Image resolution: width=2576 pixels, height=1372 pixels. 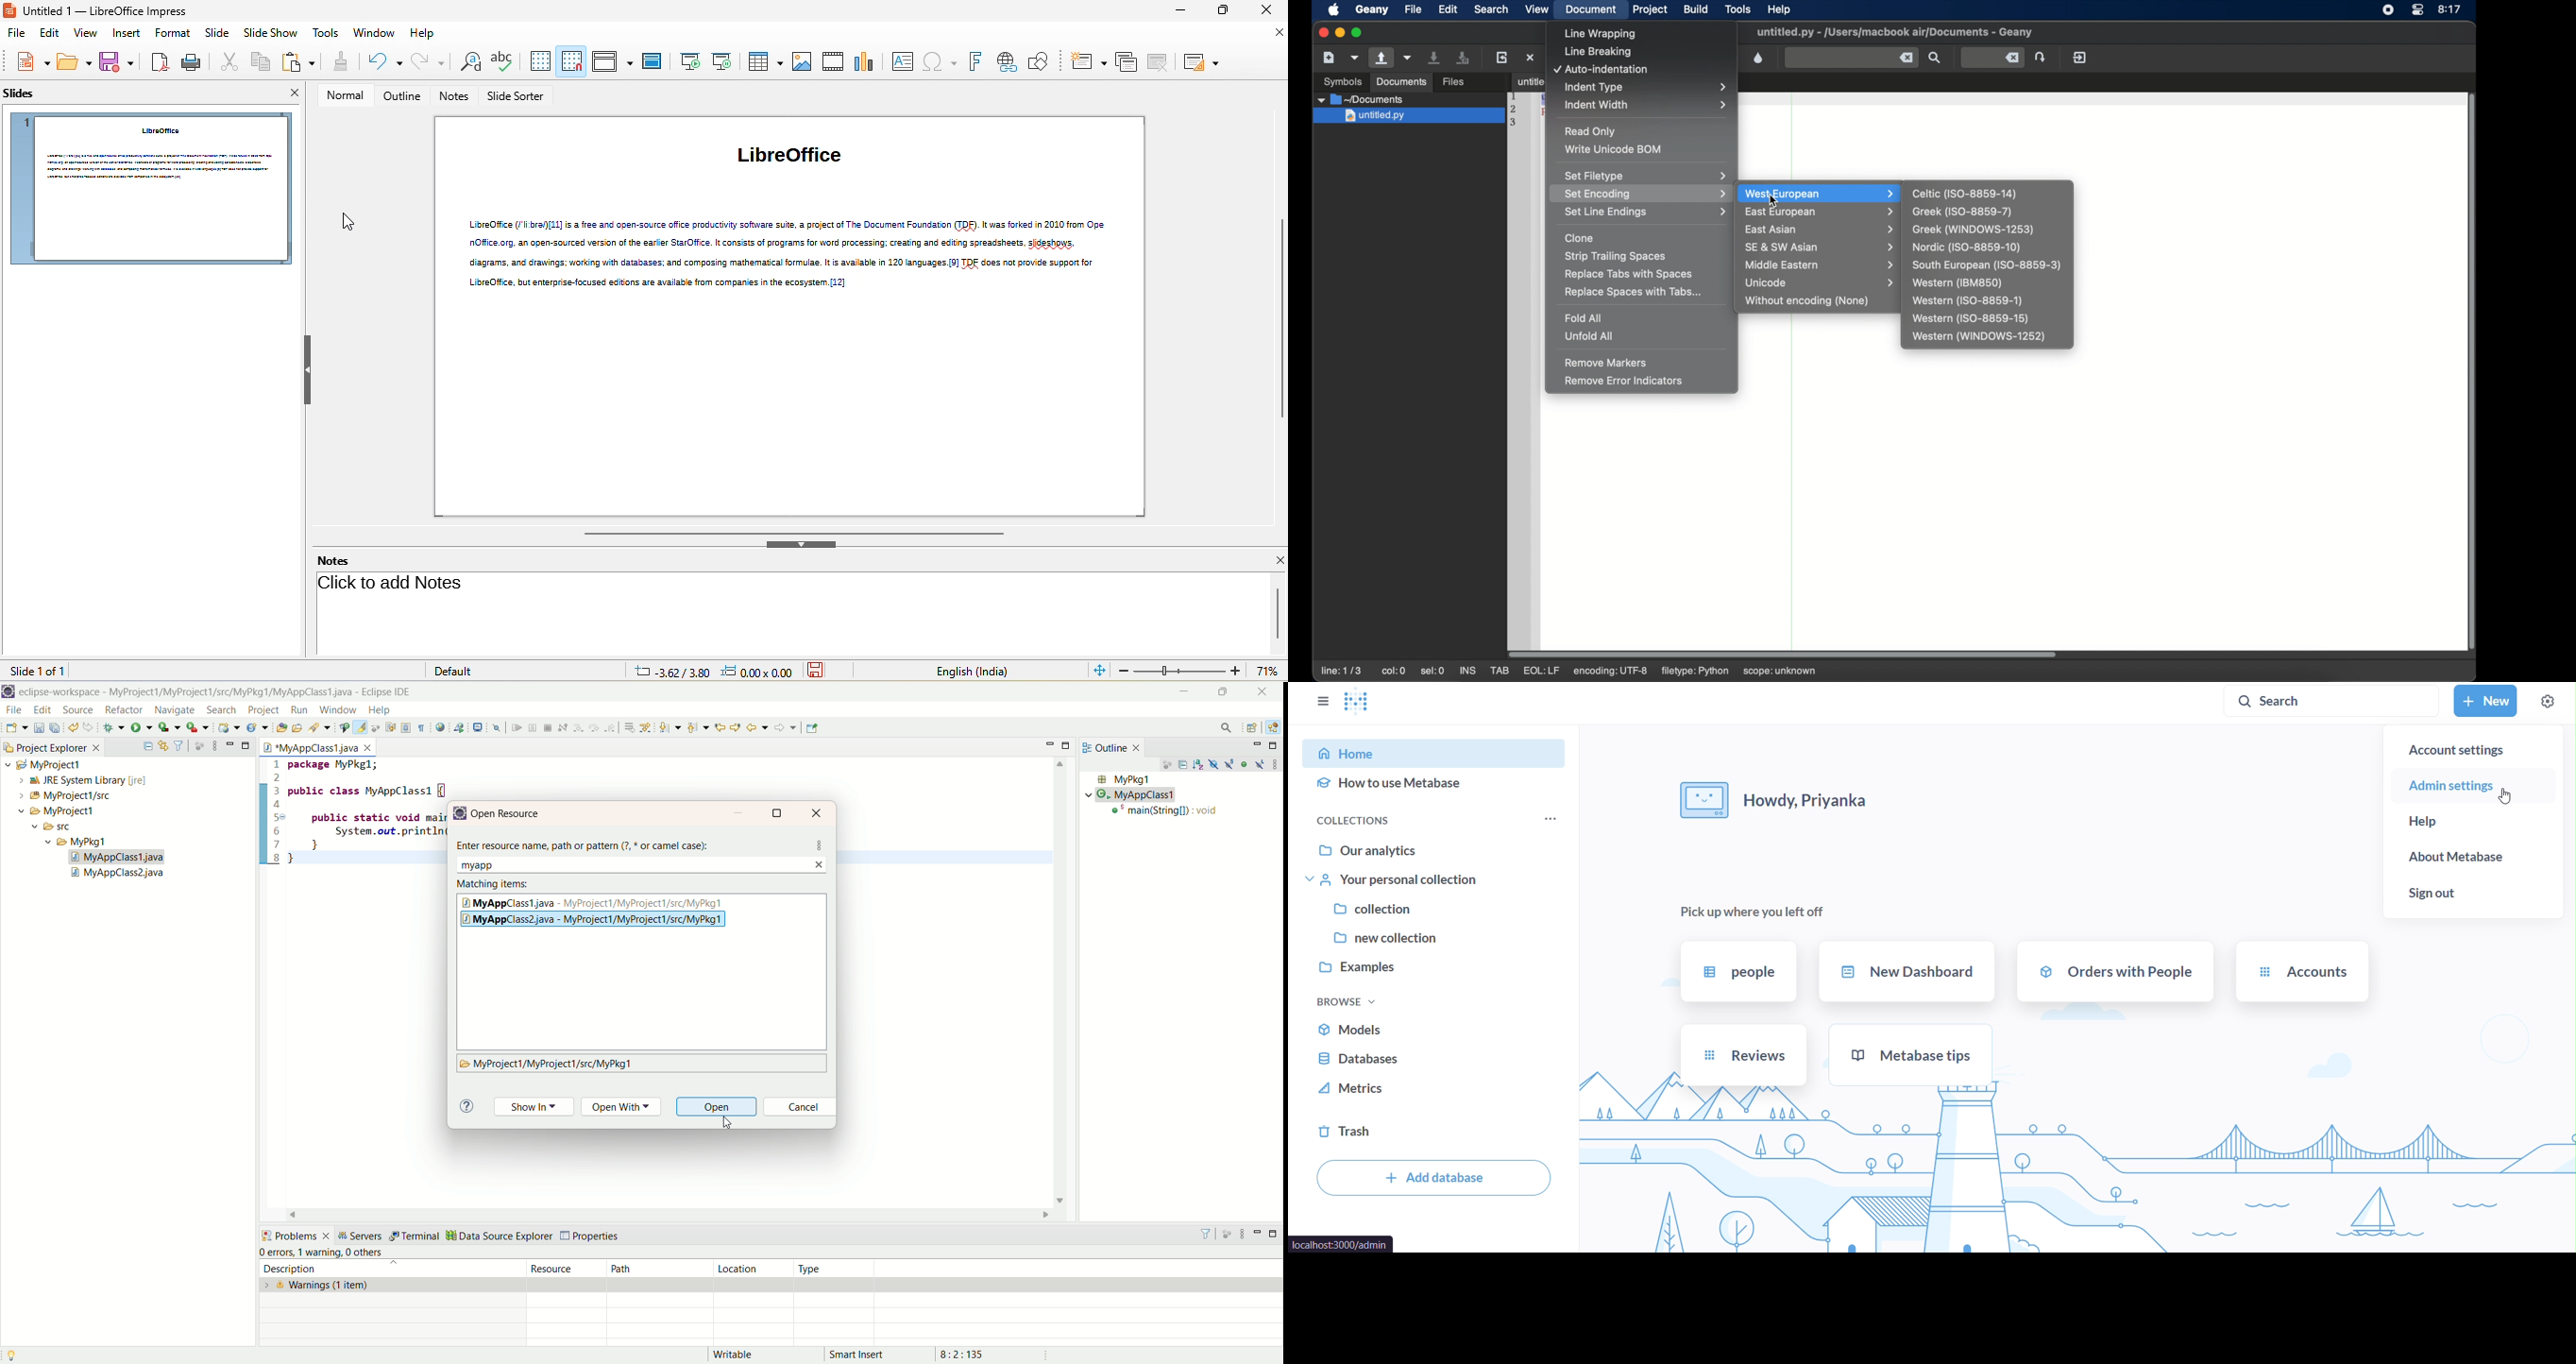 What do you see at coordinates (368, 1252) in the screenshot?
I see `others` at bounding box center [368, 1252].